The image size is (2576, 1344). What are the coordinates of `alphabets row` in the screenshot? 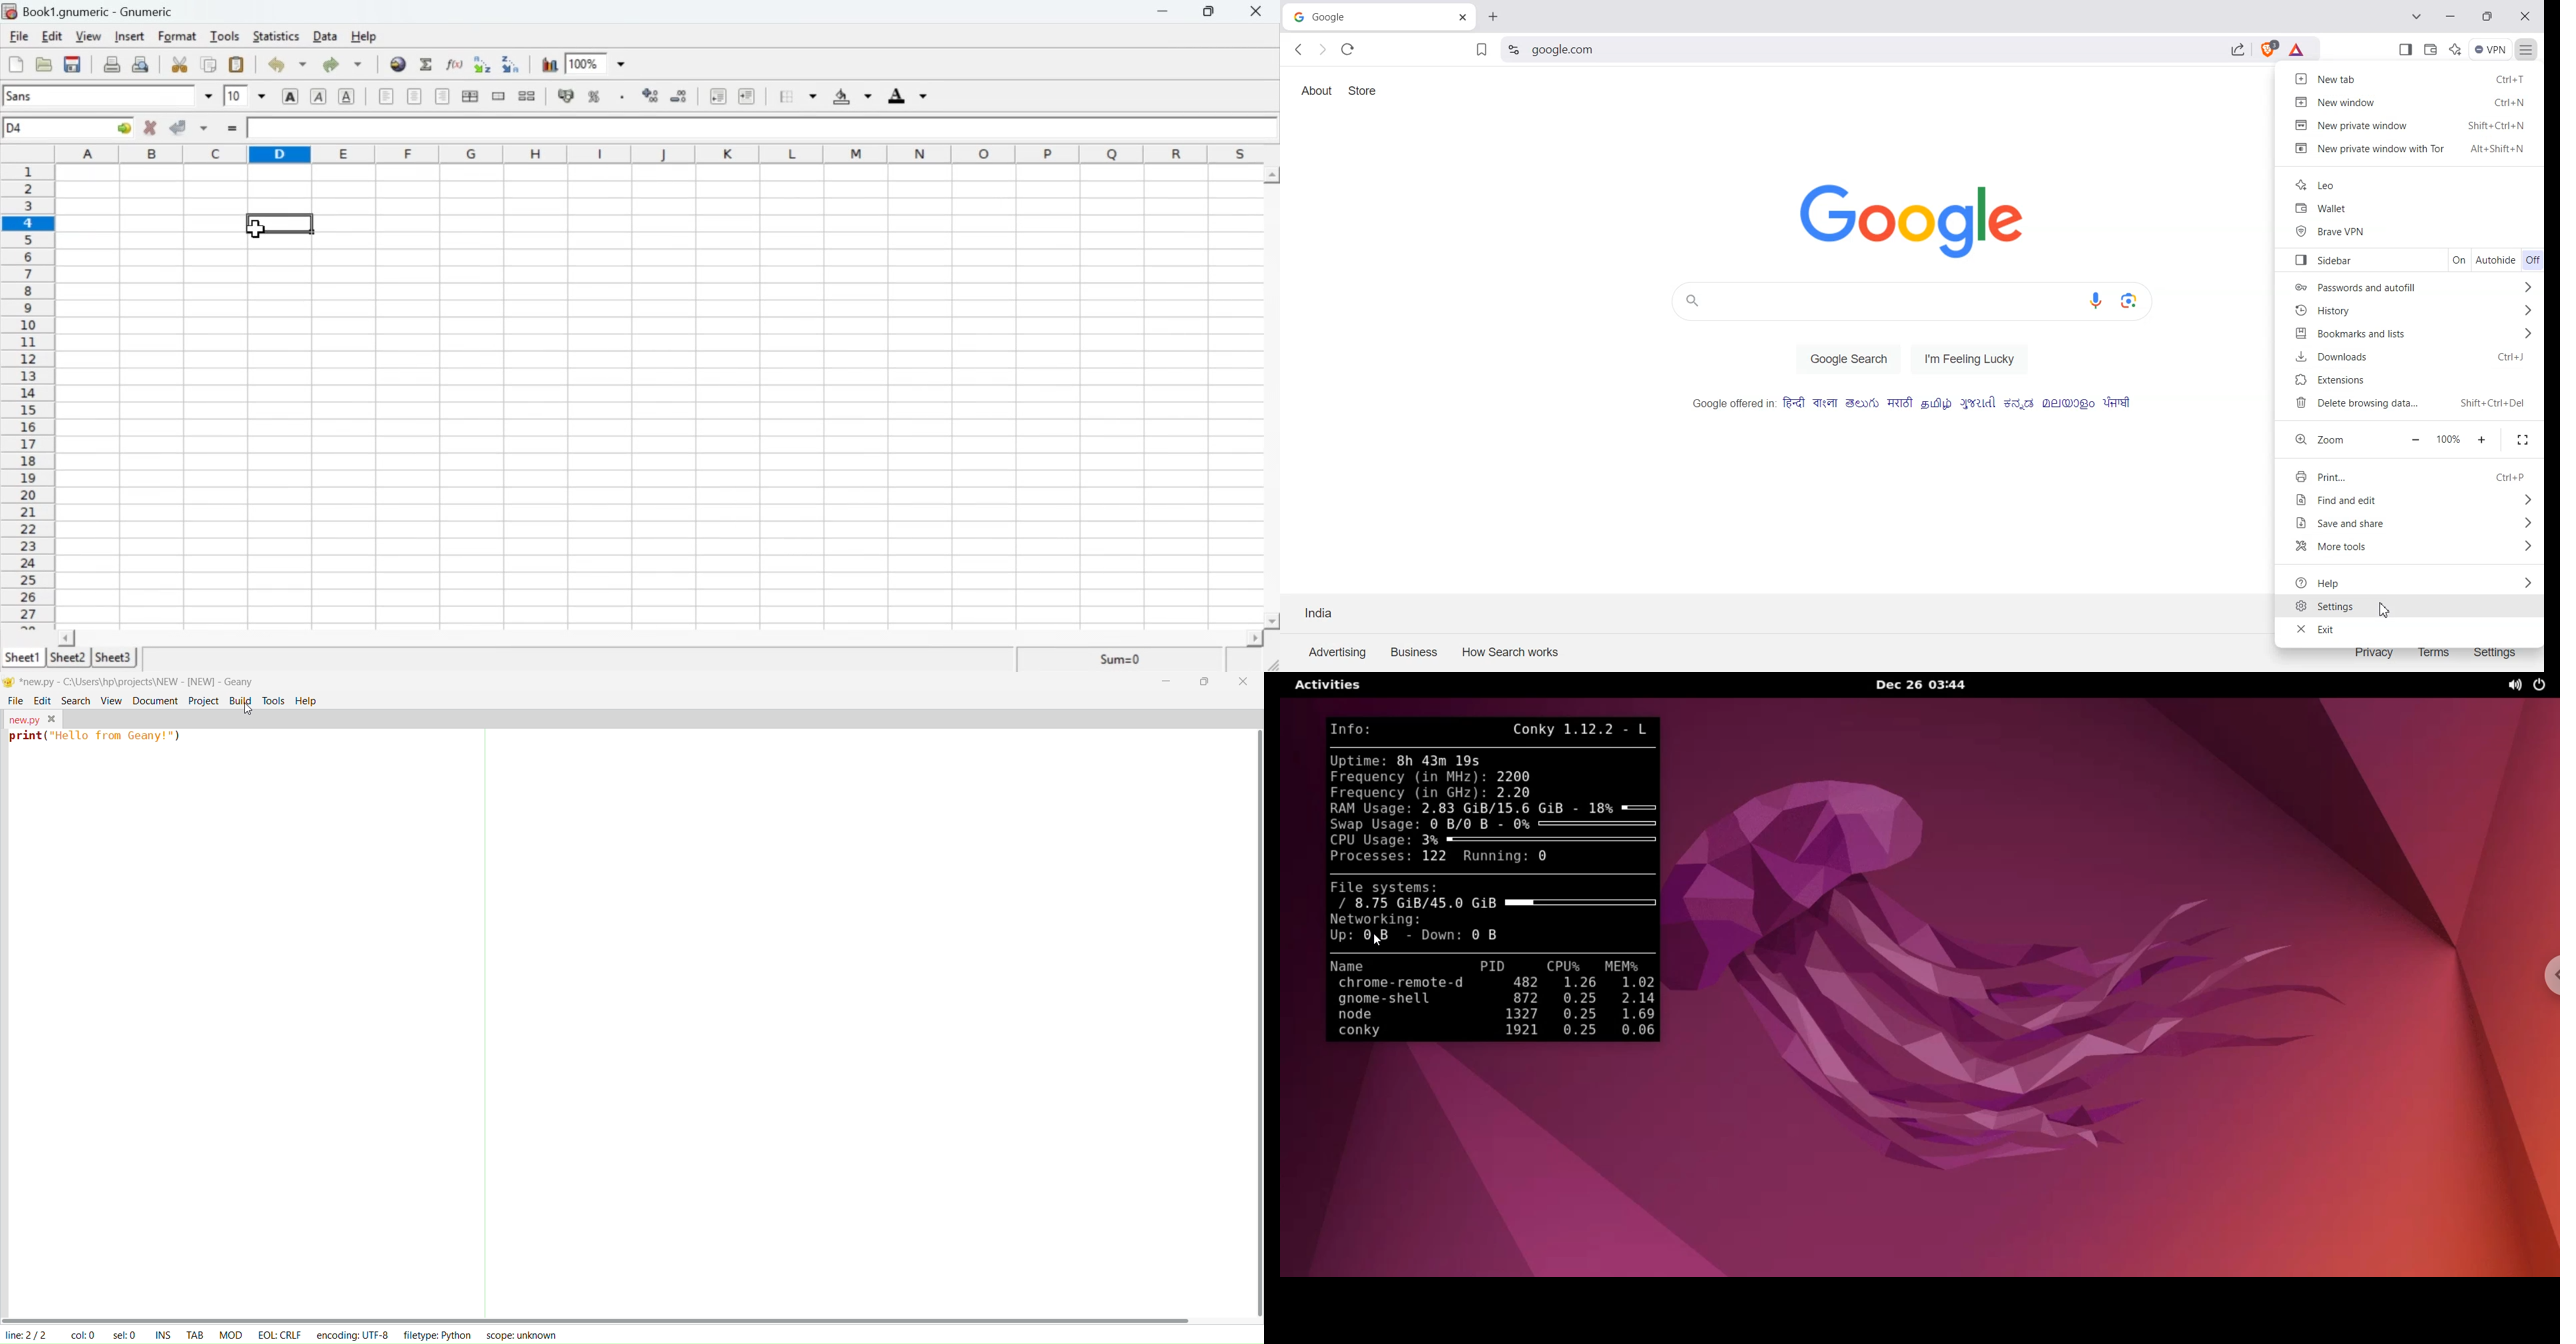 It's located at (655, 153).